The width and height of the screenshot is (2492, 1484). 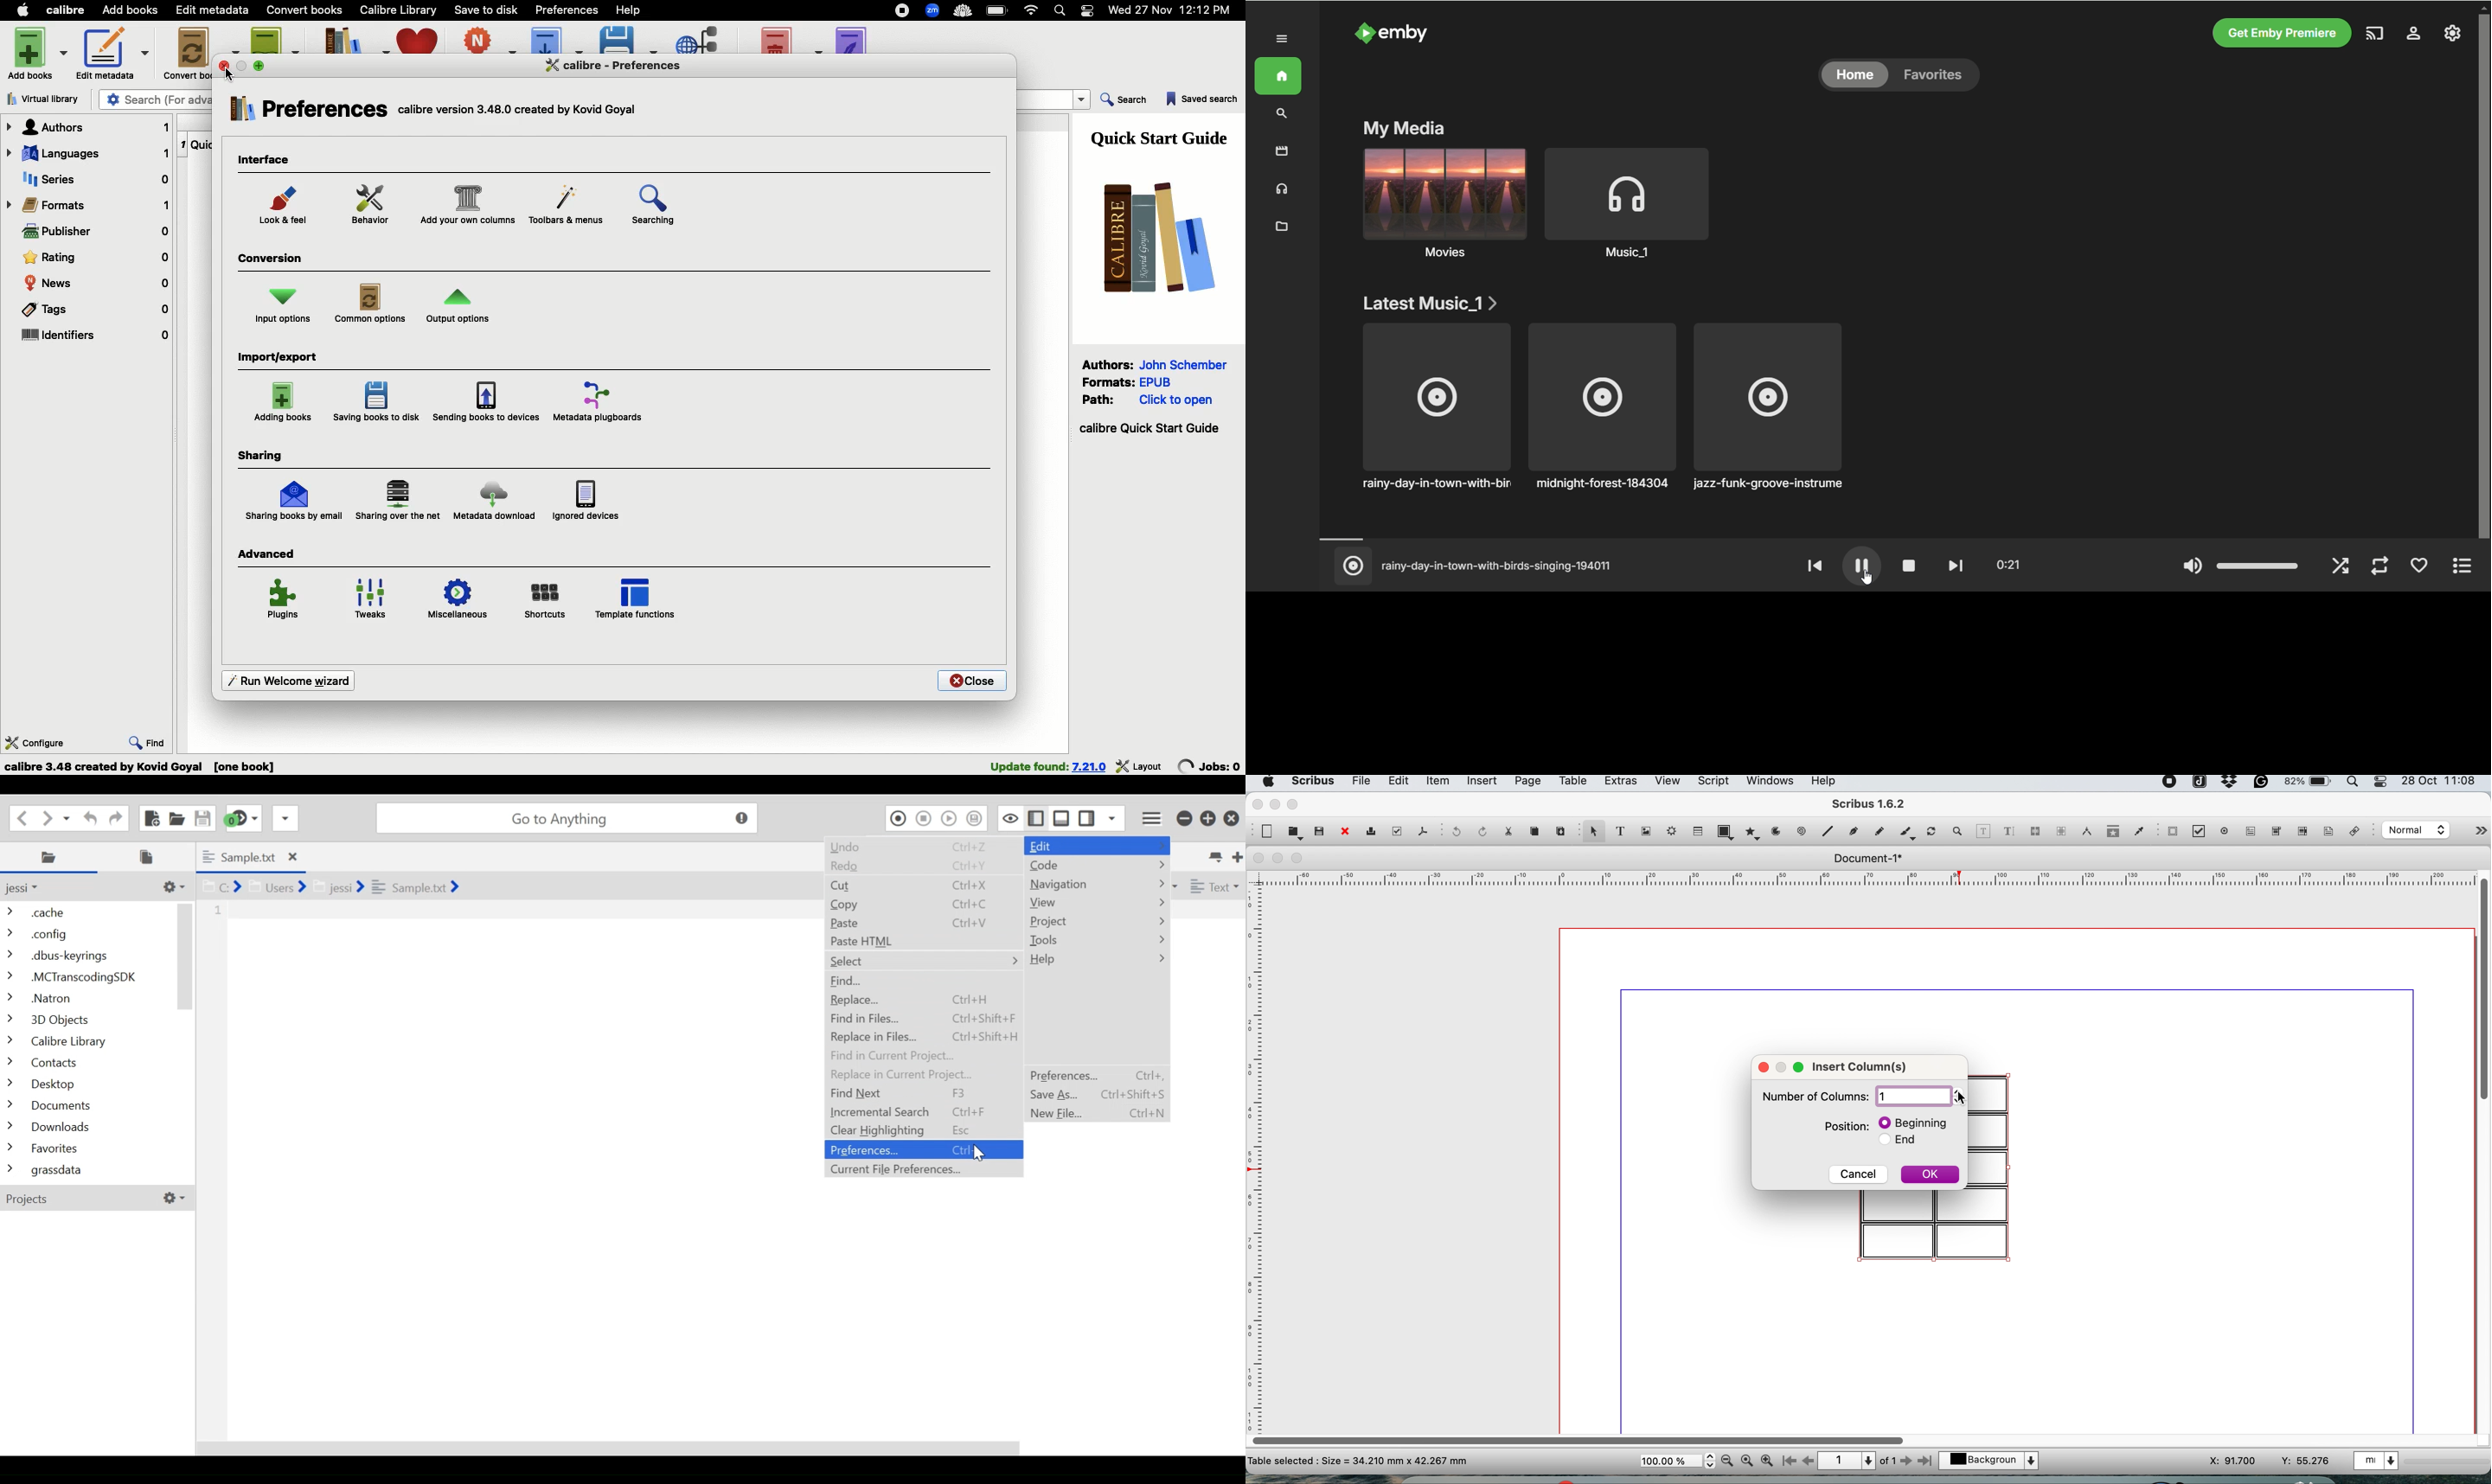 I want to click on Vertical Scroll bar, so click(x=186, y=956).